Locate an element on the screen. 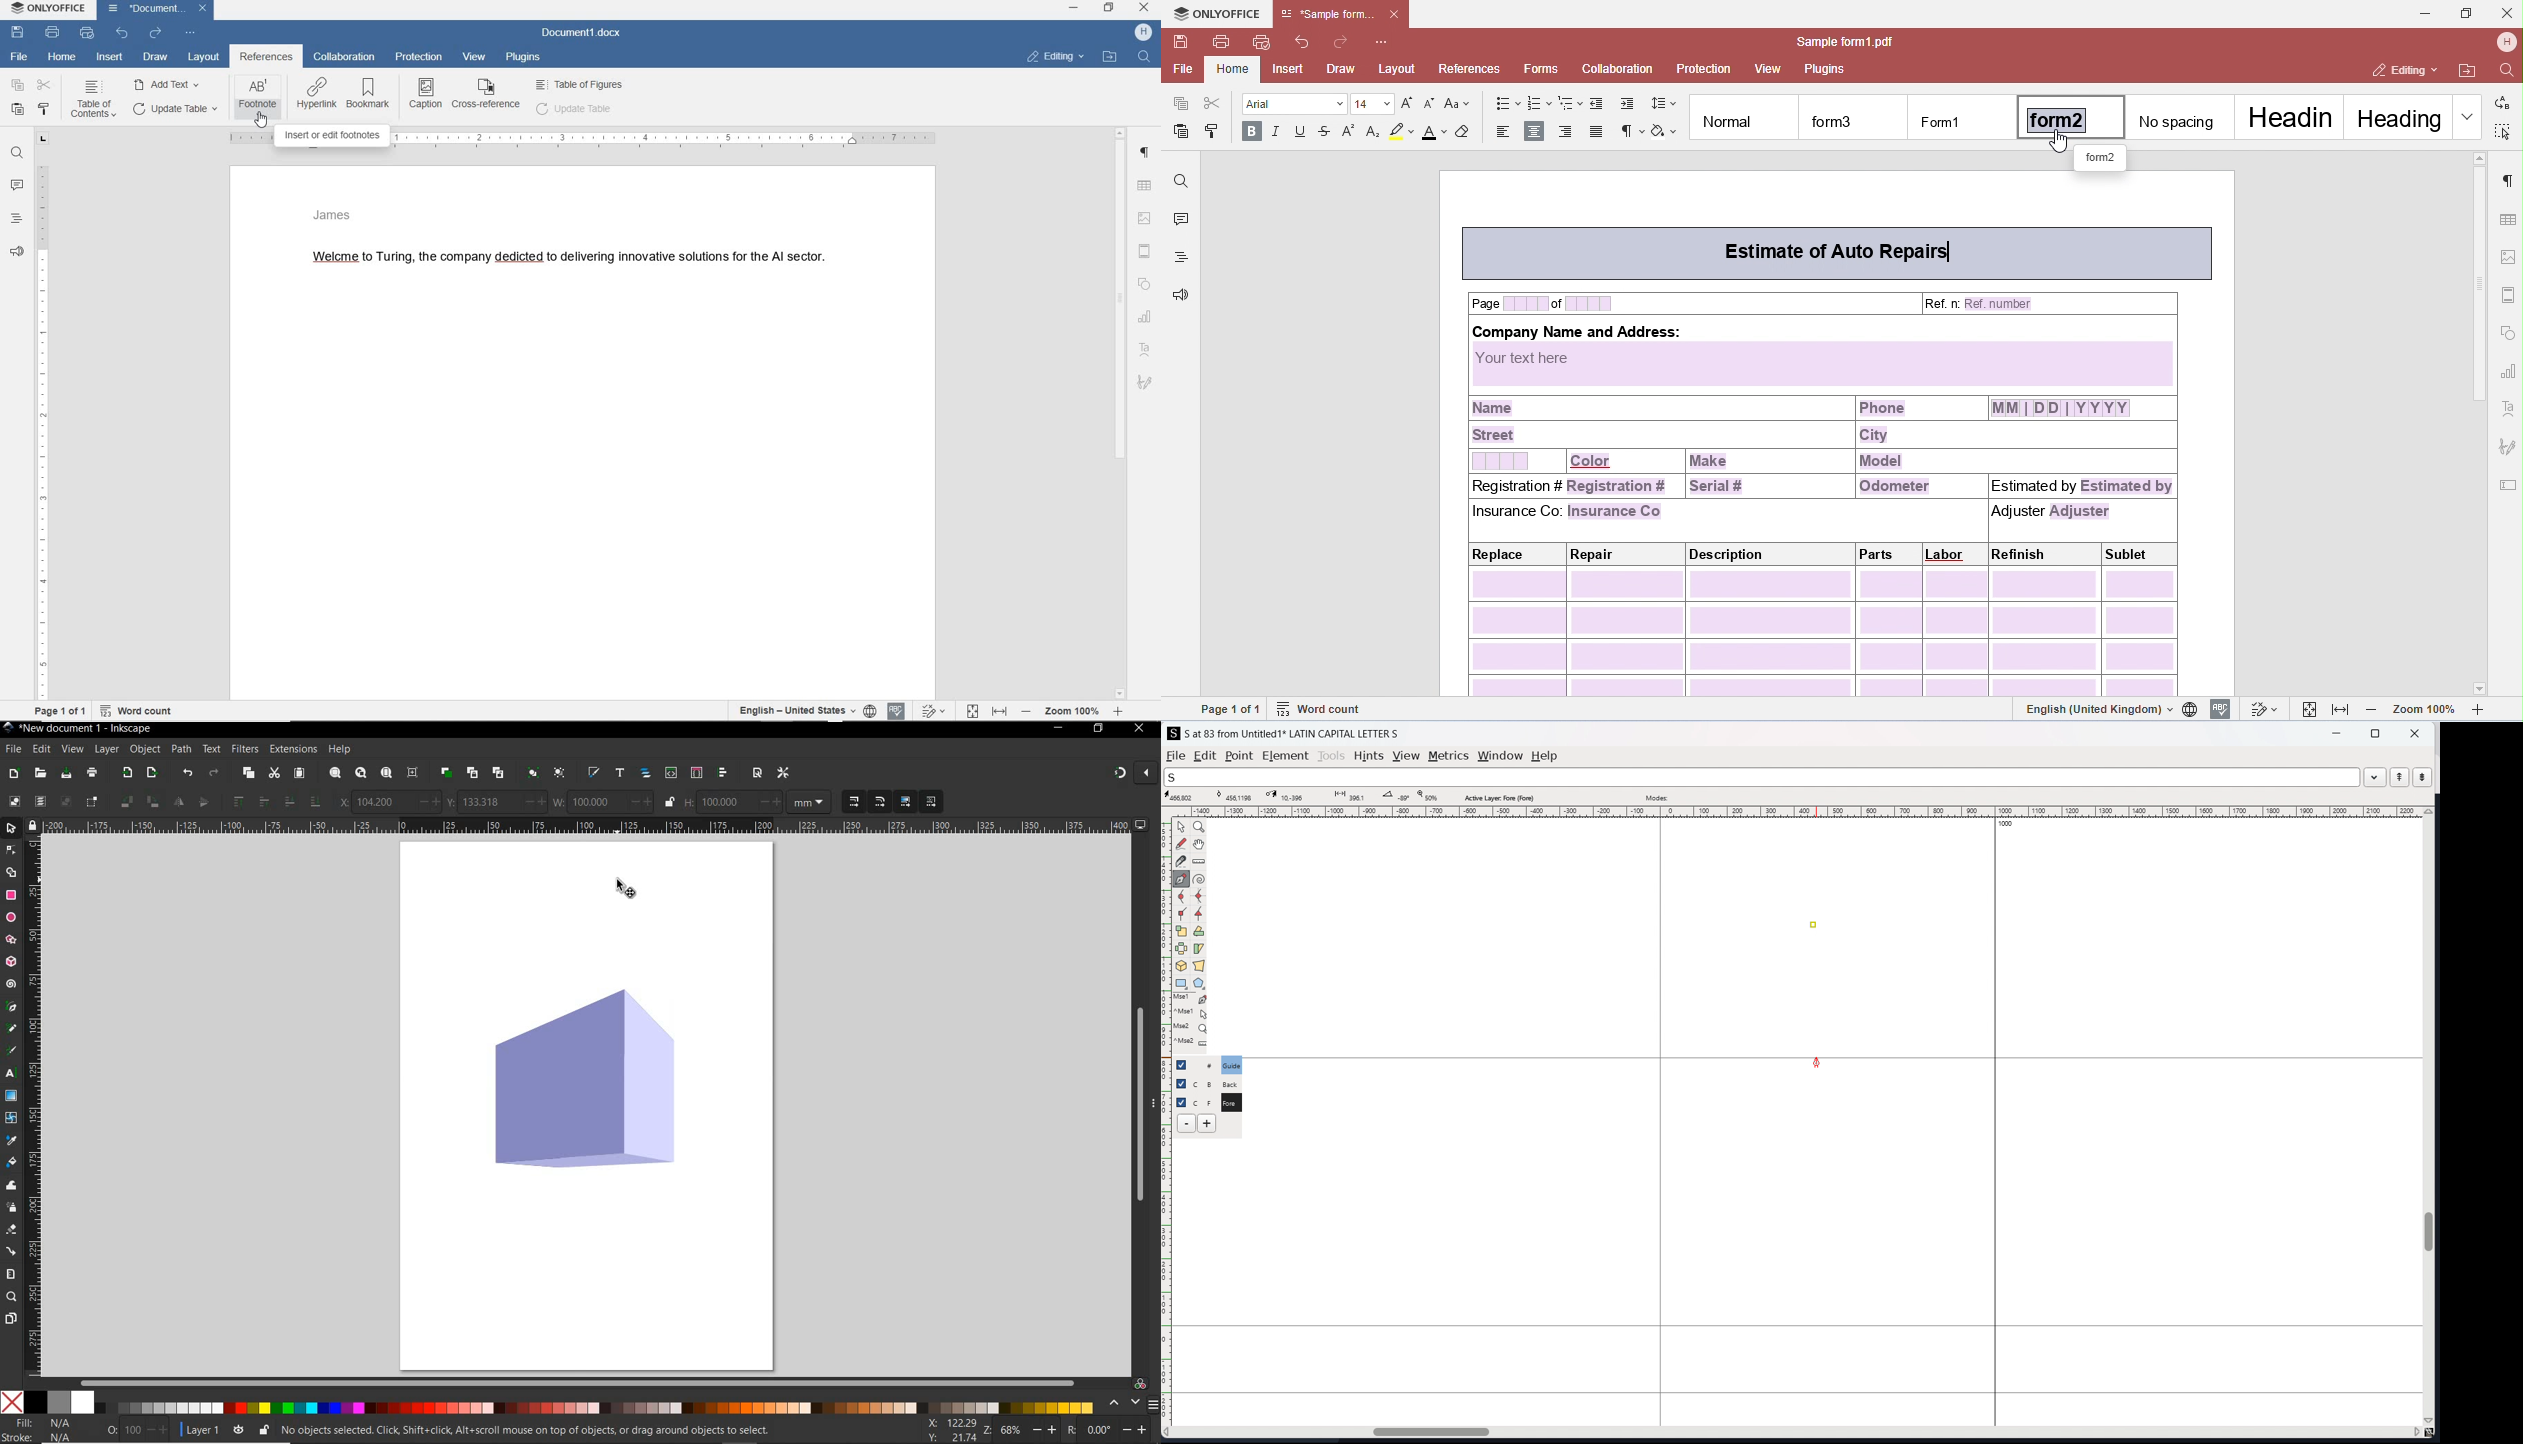 The height and width of the screenshot is (1456, 2548). system name is located at coordinates (49, 8).